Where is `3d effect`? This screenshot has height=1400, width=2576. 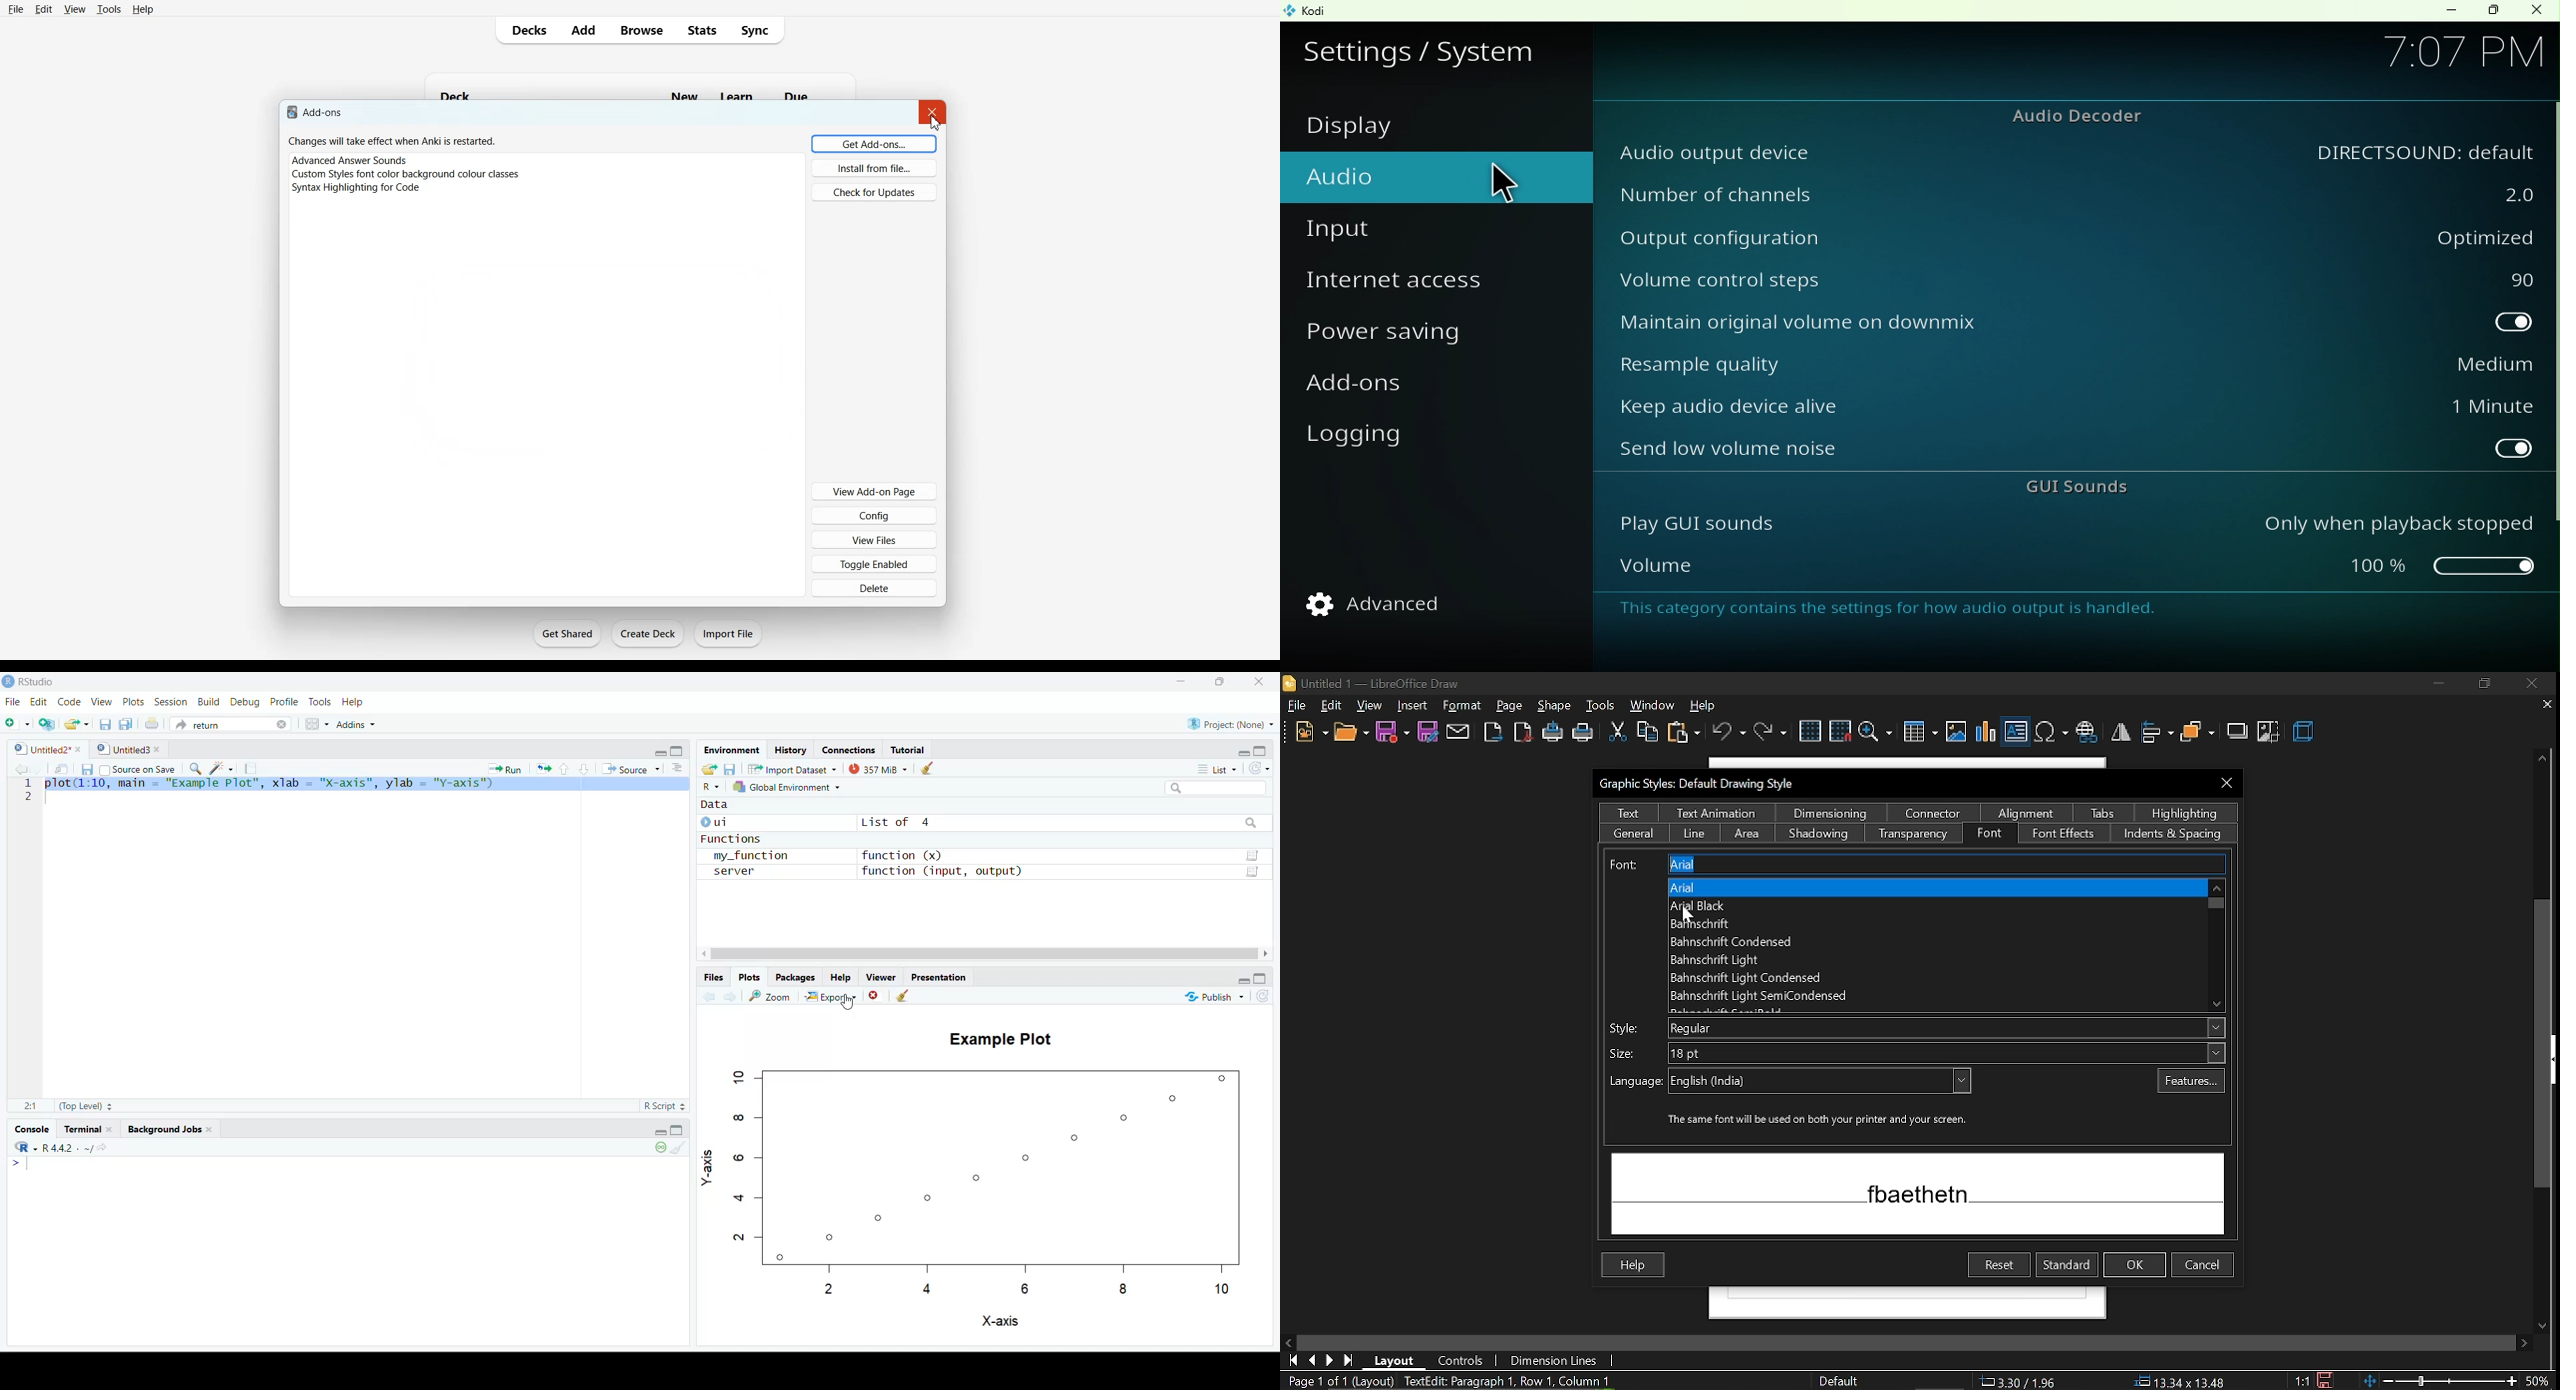
3d effect is located at coordinates (2305, 733).